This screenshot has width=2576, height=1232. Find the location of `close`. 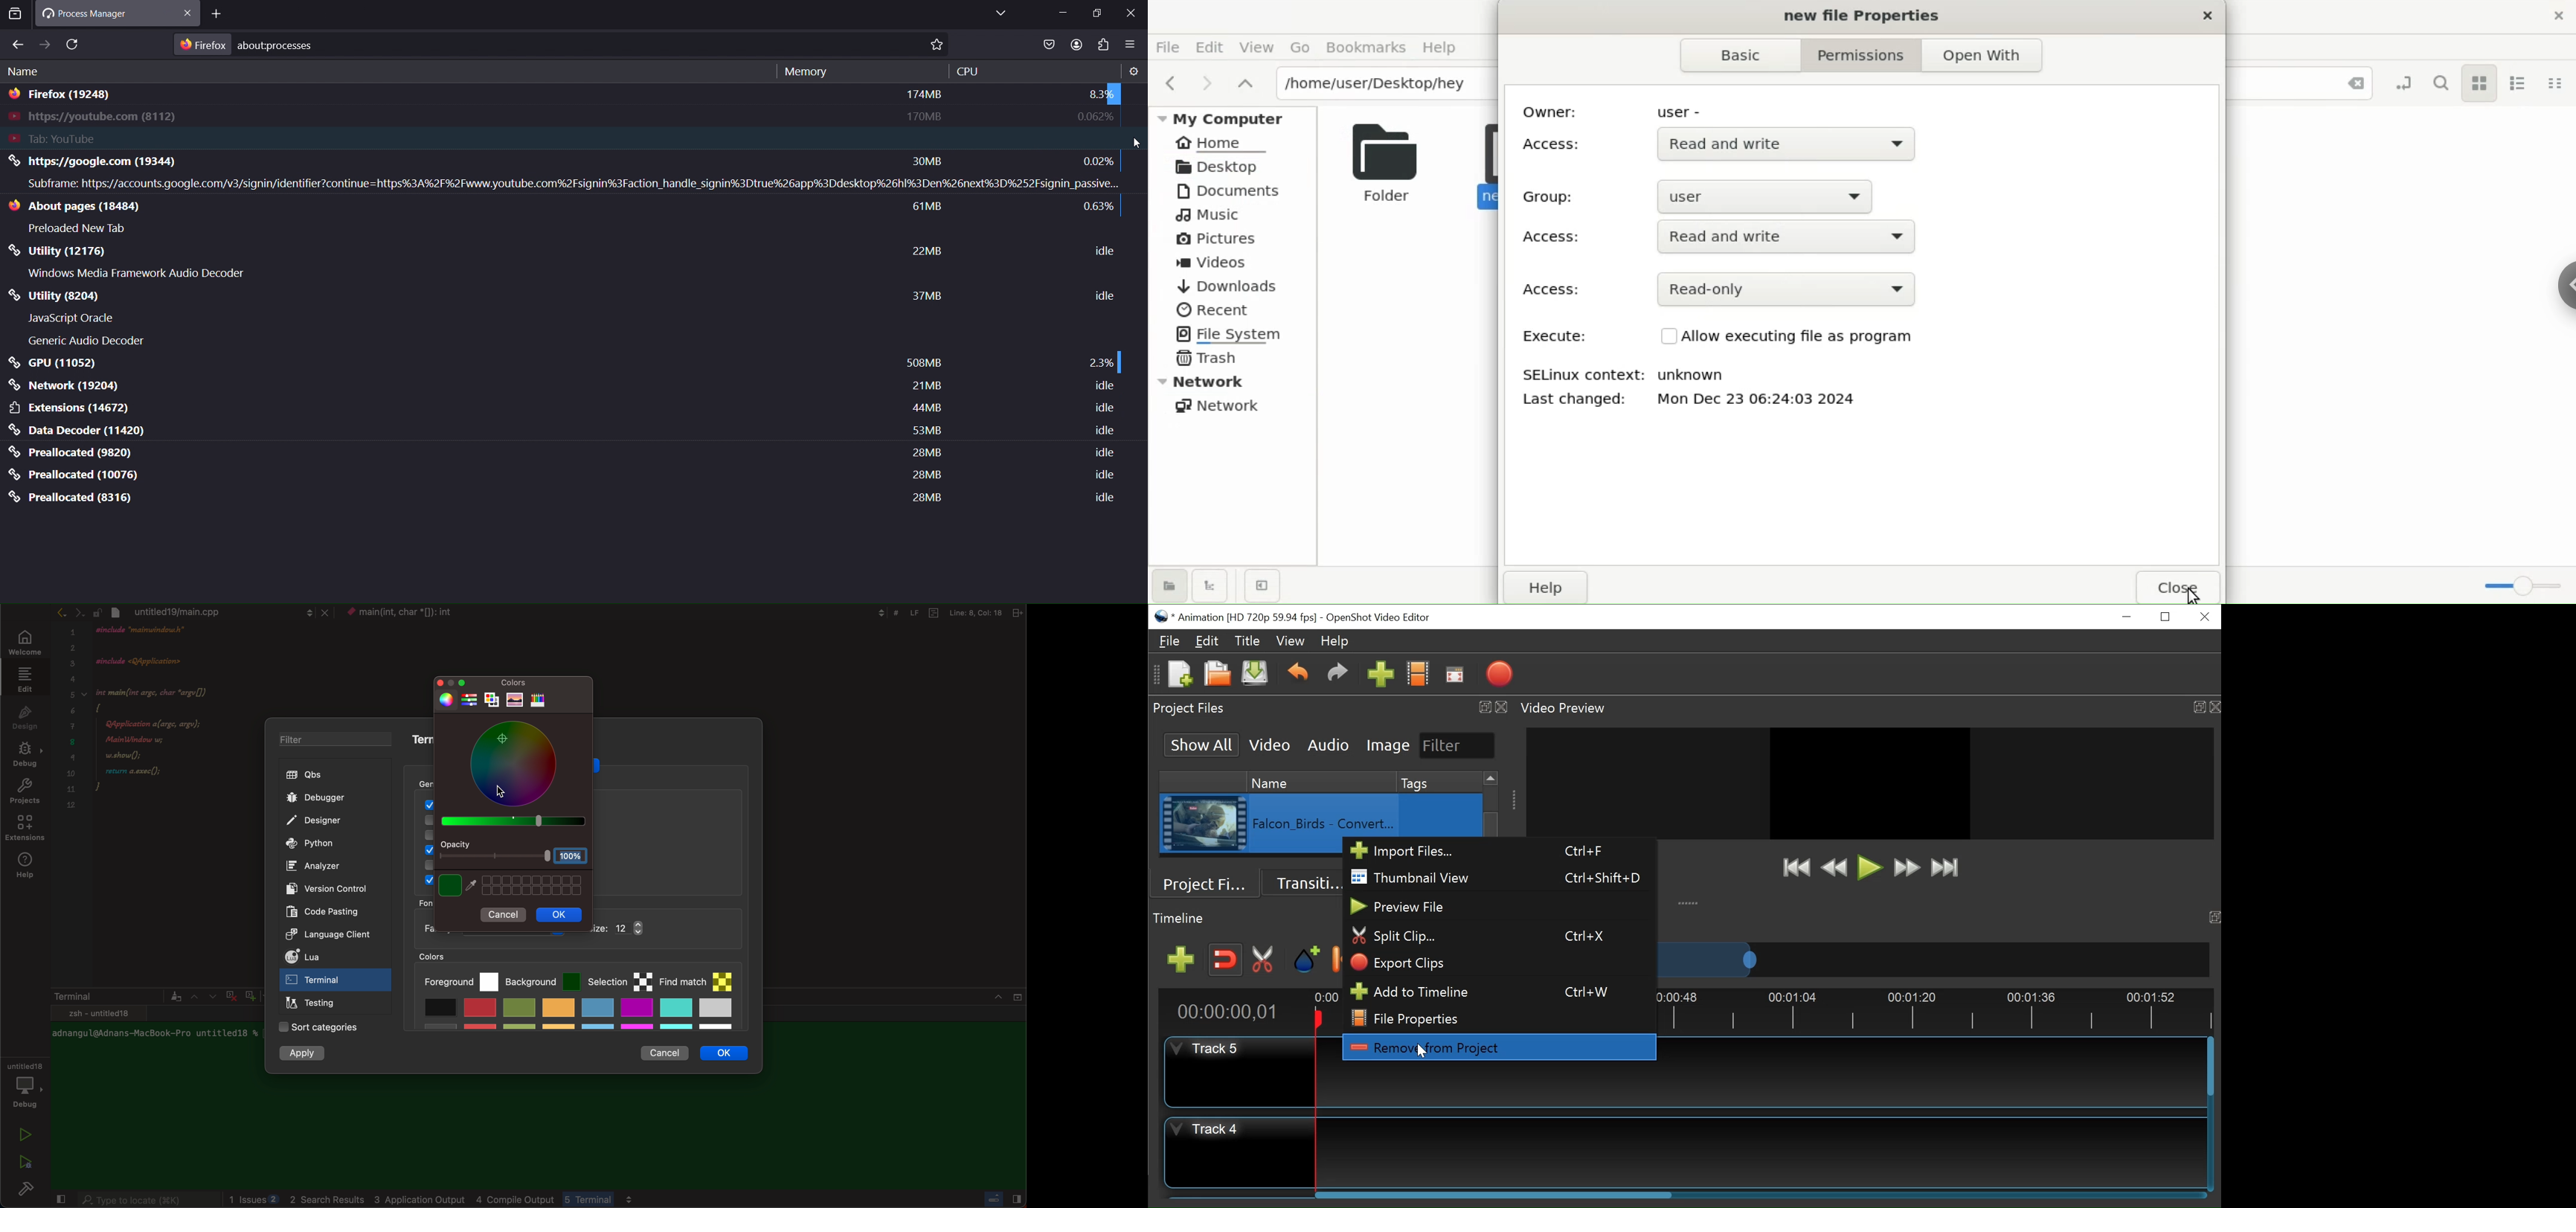

close is located at coordinates (2179, 588).